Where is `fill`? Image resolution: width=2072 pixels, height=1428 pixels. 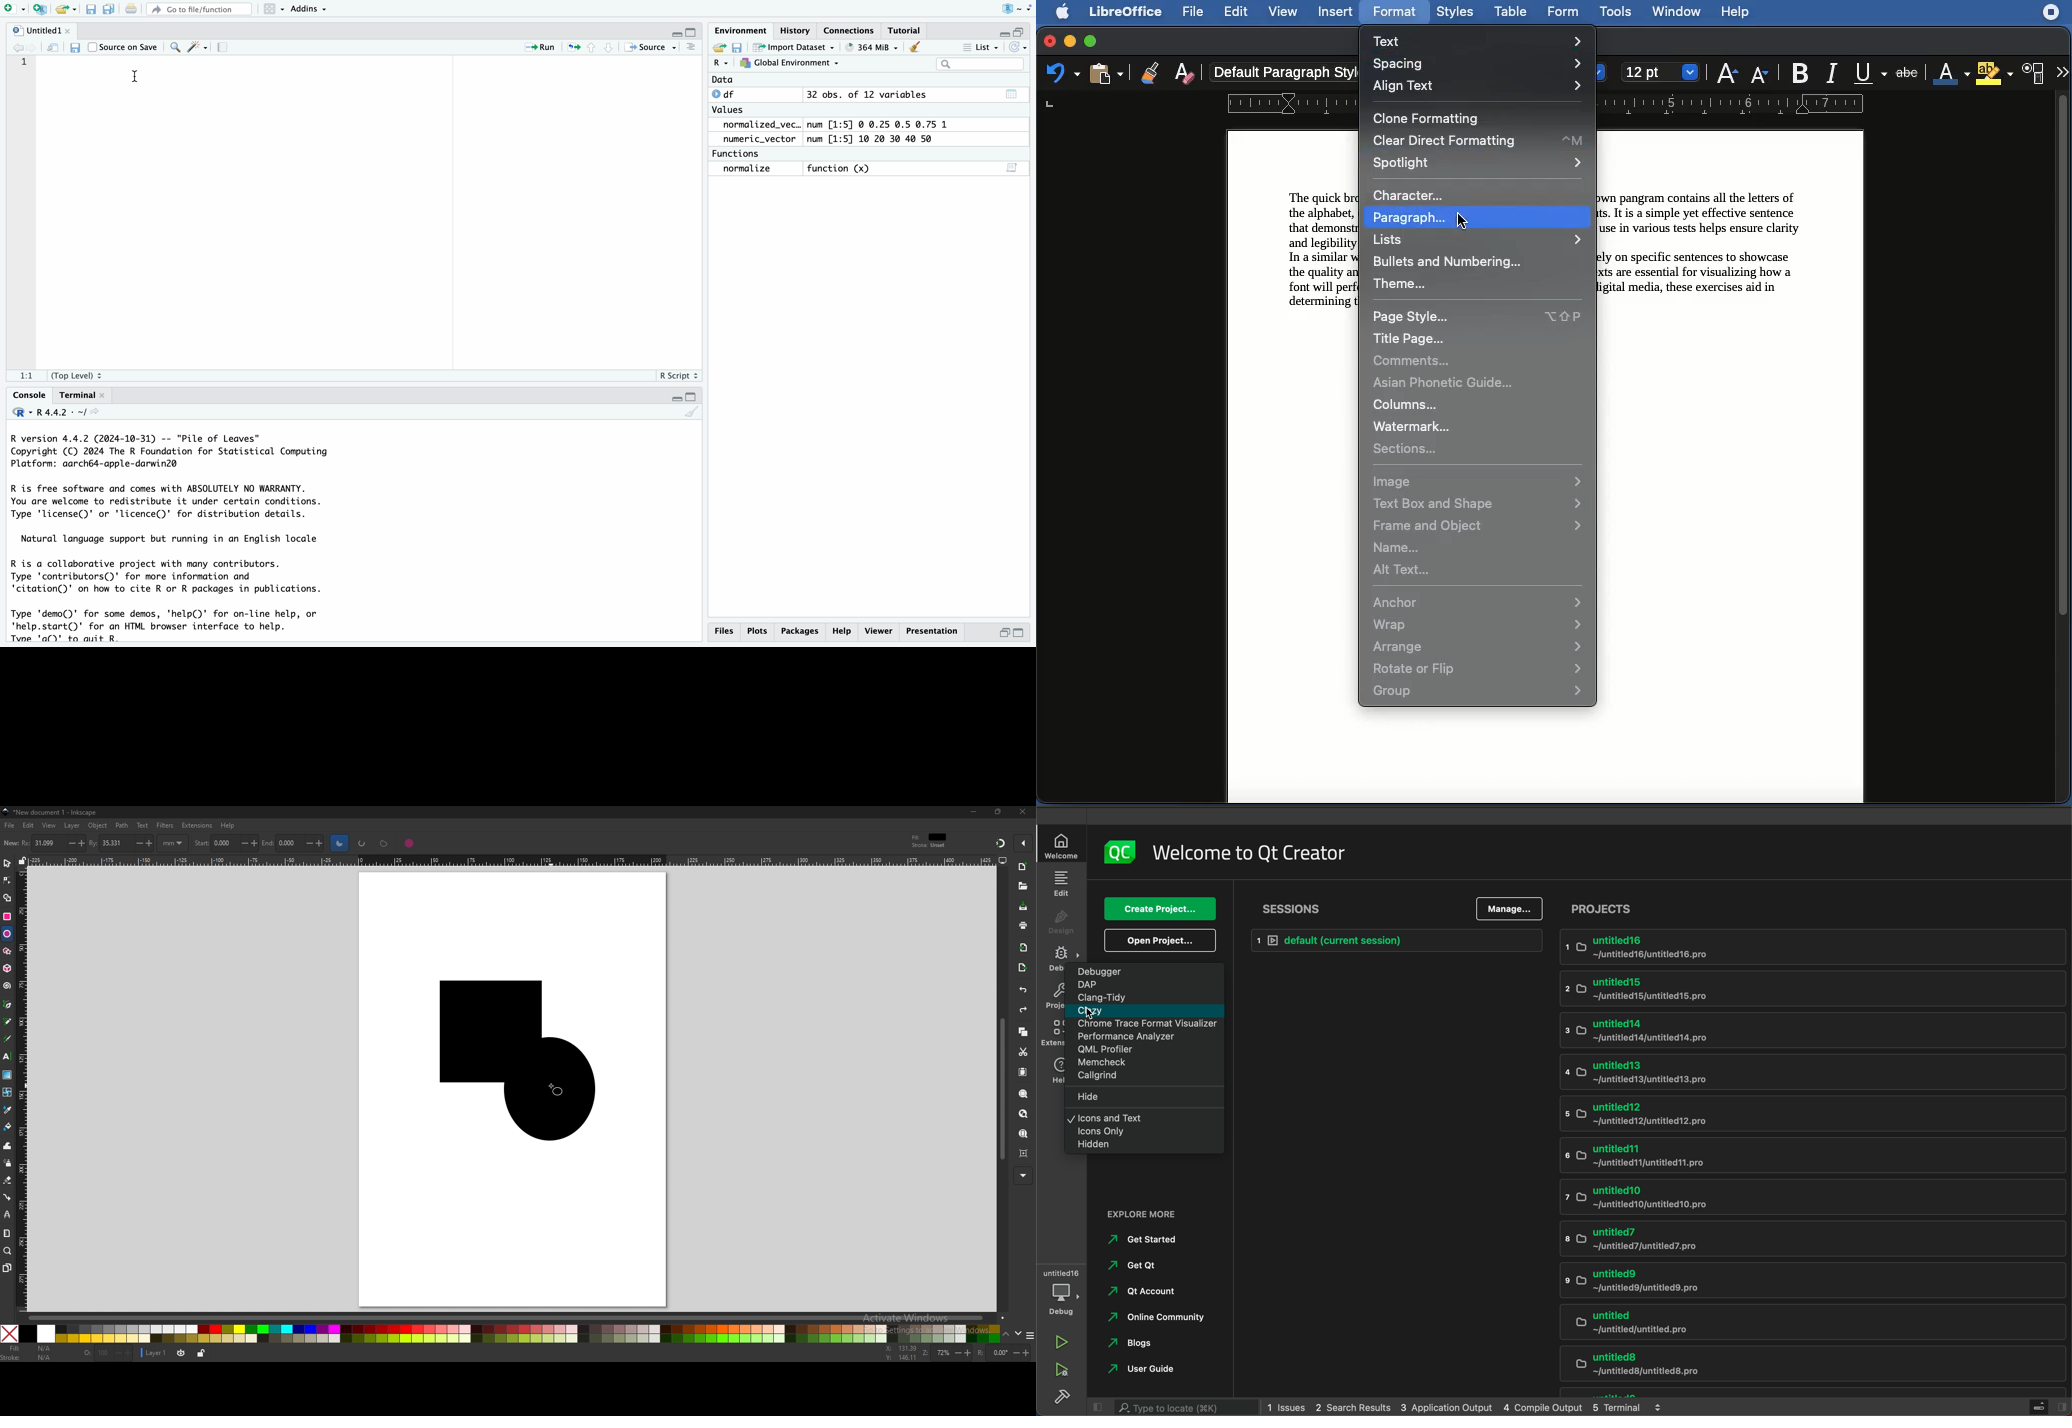
fill is located at coordinates (29, 1349).